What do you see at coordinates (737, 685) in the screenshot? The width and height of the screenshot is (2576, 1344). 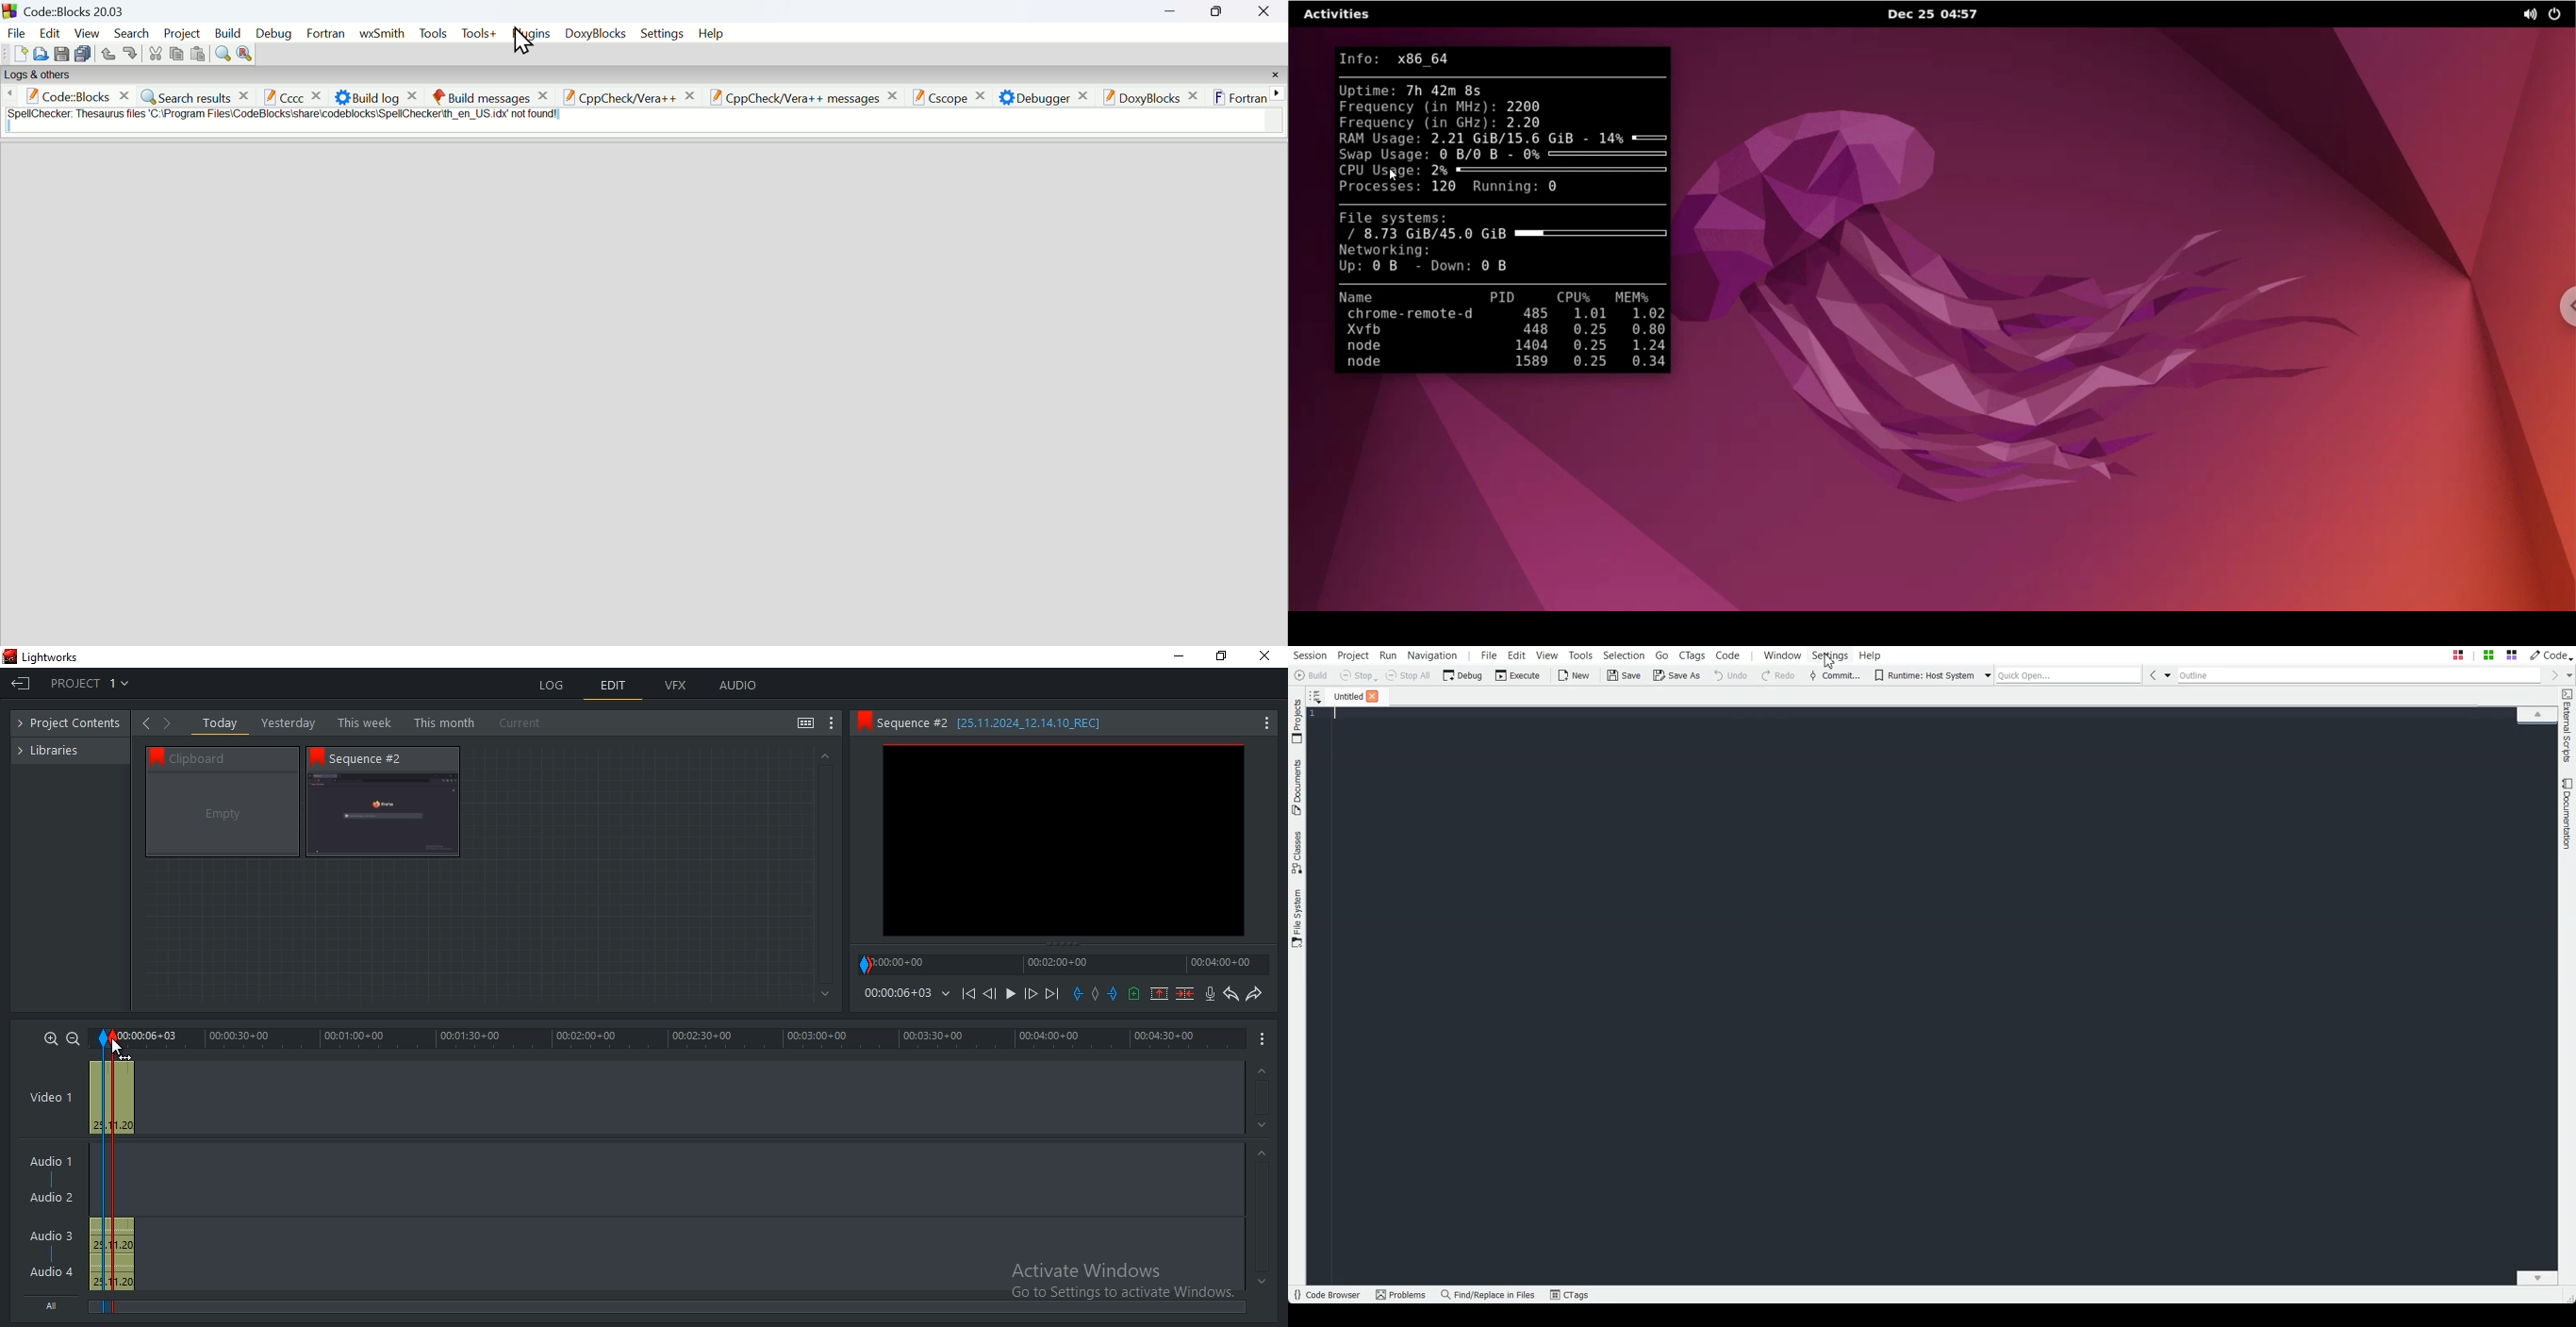 I see `audio` at bounding box center [737, 685].